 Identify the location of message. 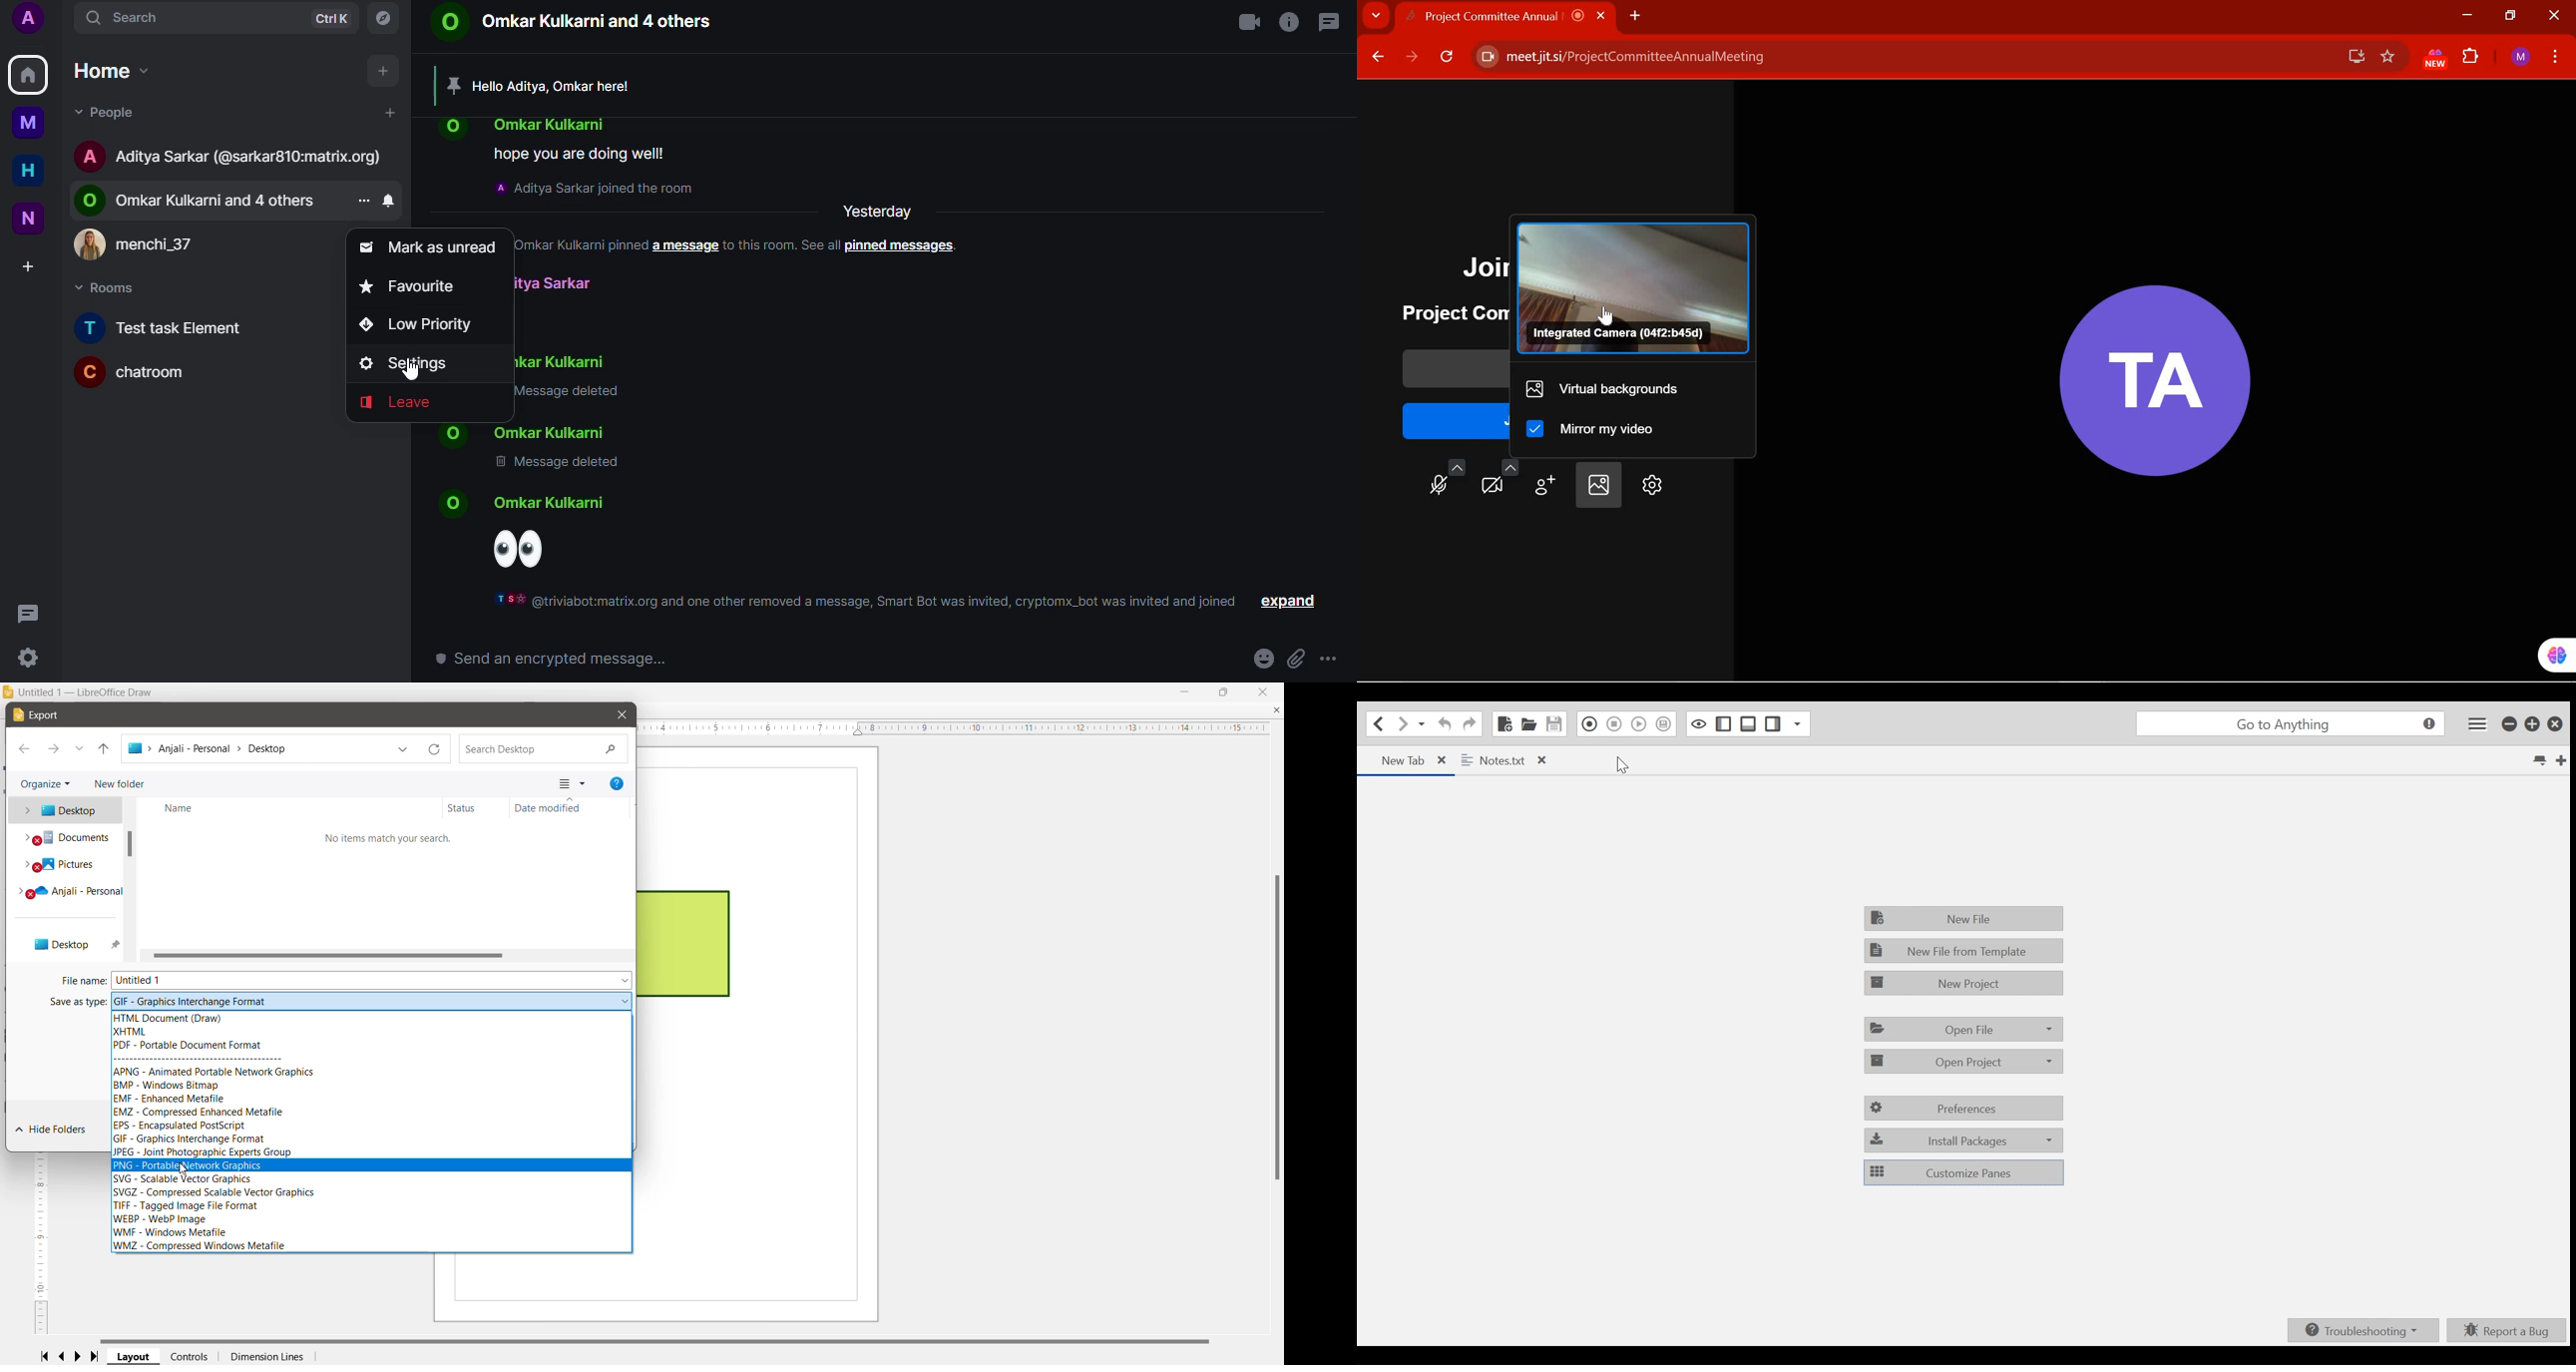
(31, 614).